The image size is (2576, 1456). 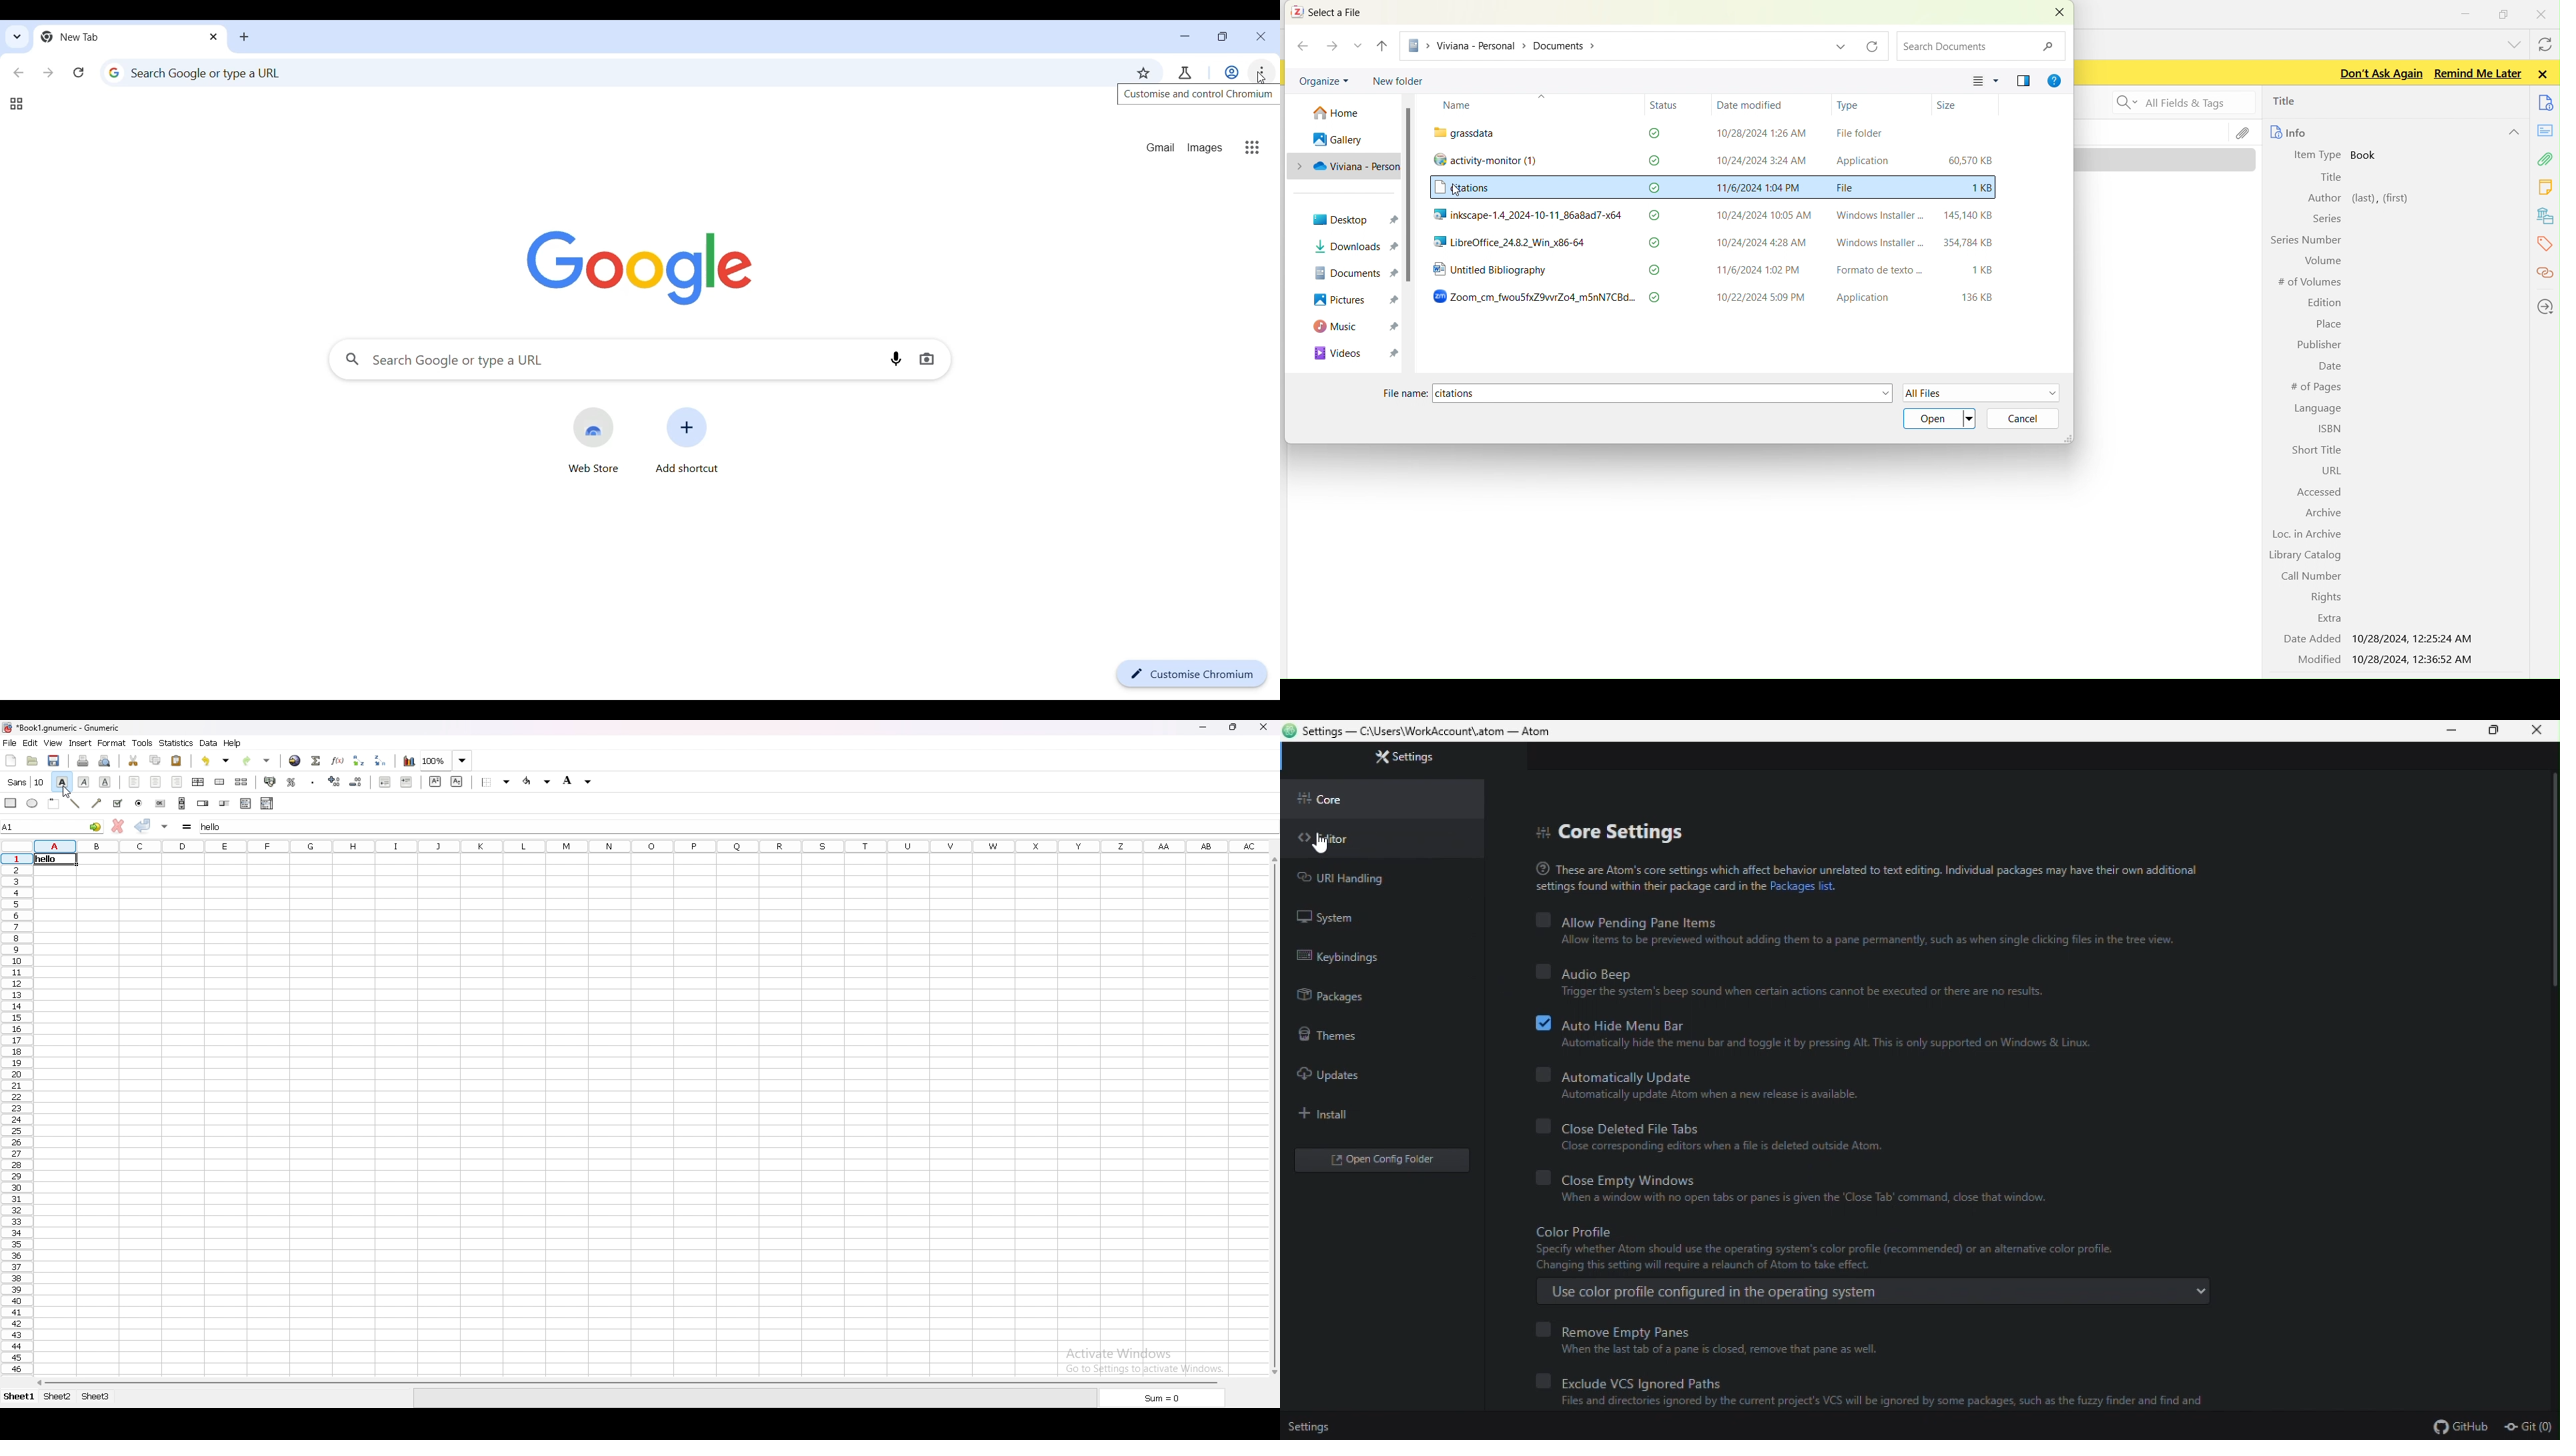 I want to click on notes, so click(x=2546, y=129).